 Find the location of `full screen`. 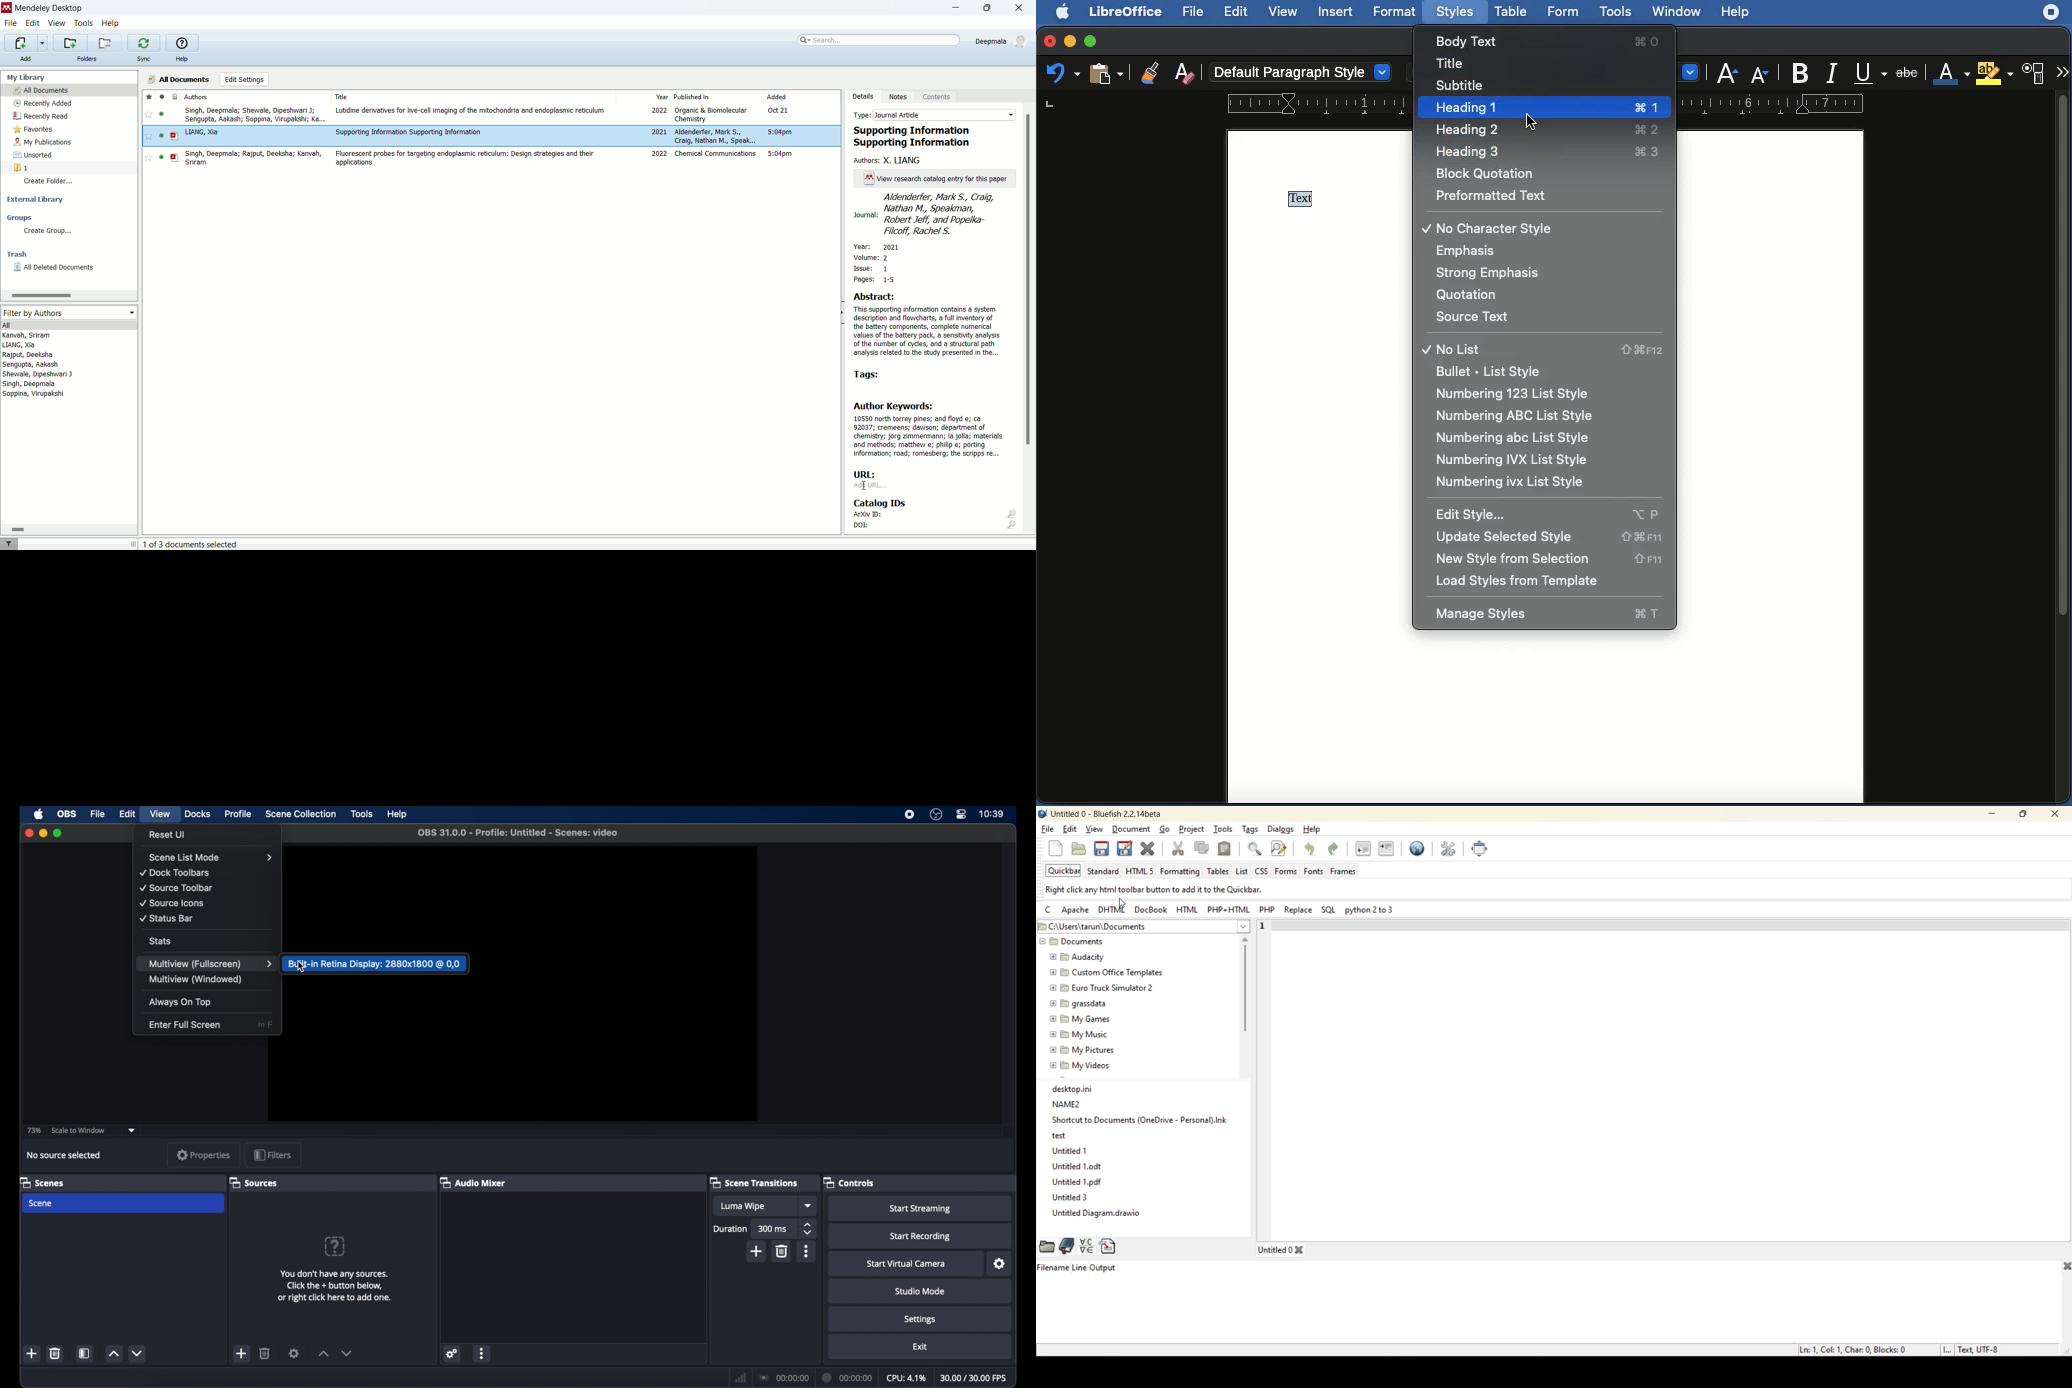

full screen is located at coordinates (1482, 849).